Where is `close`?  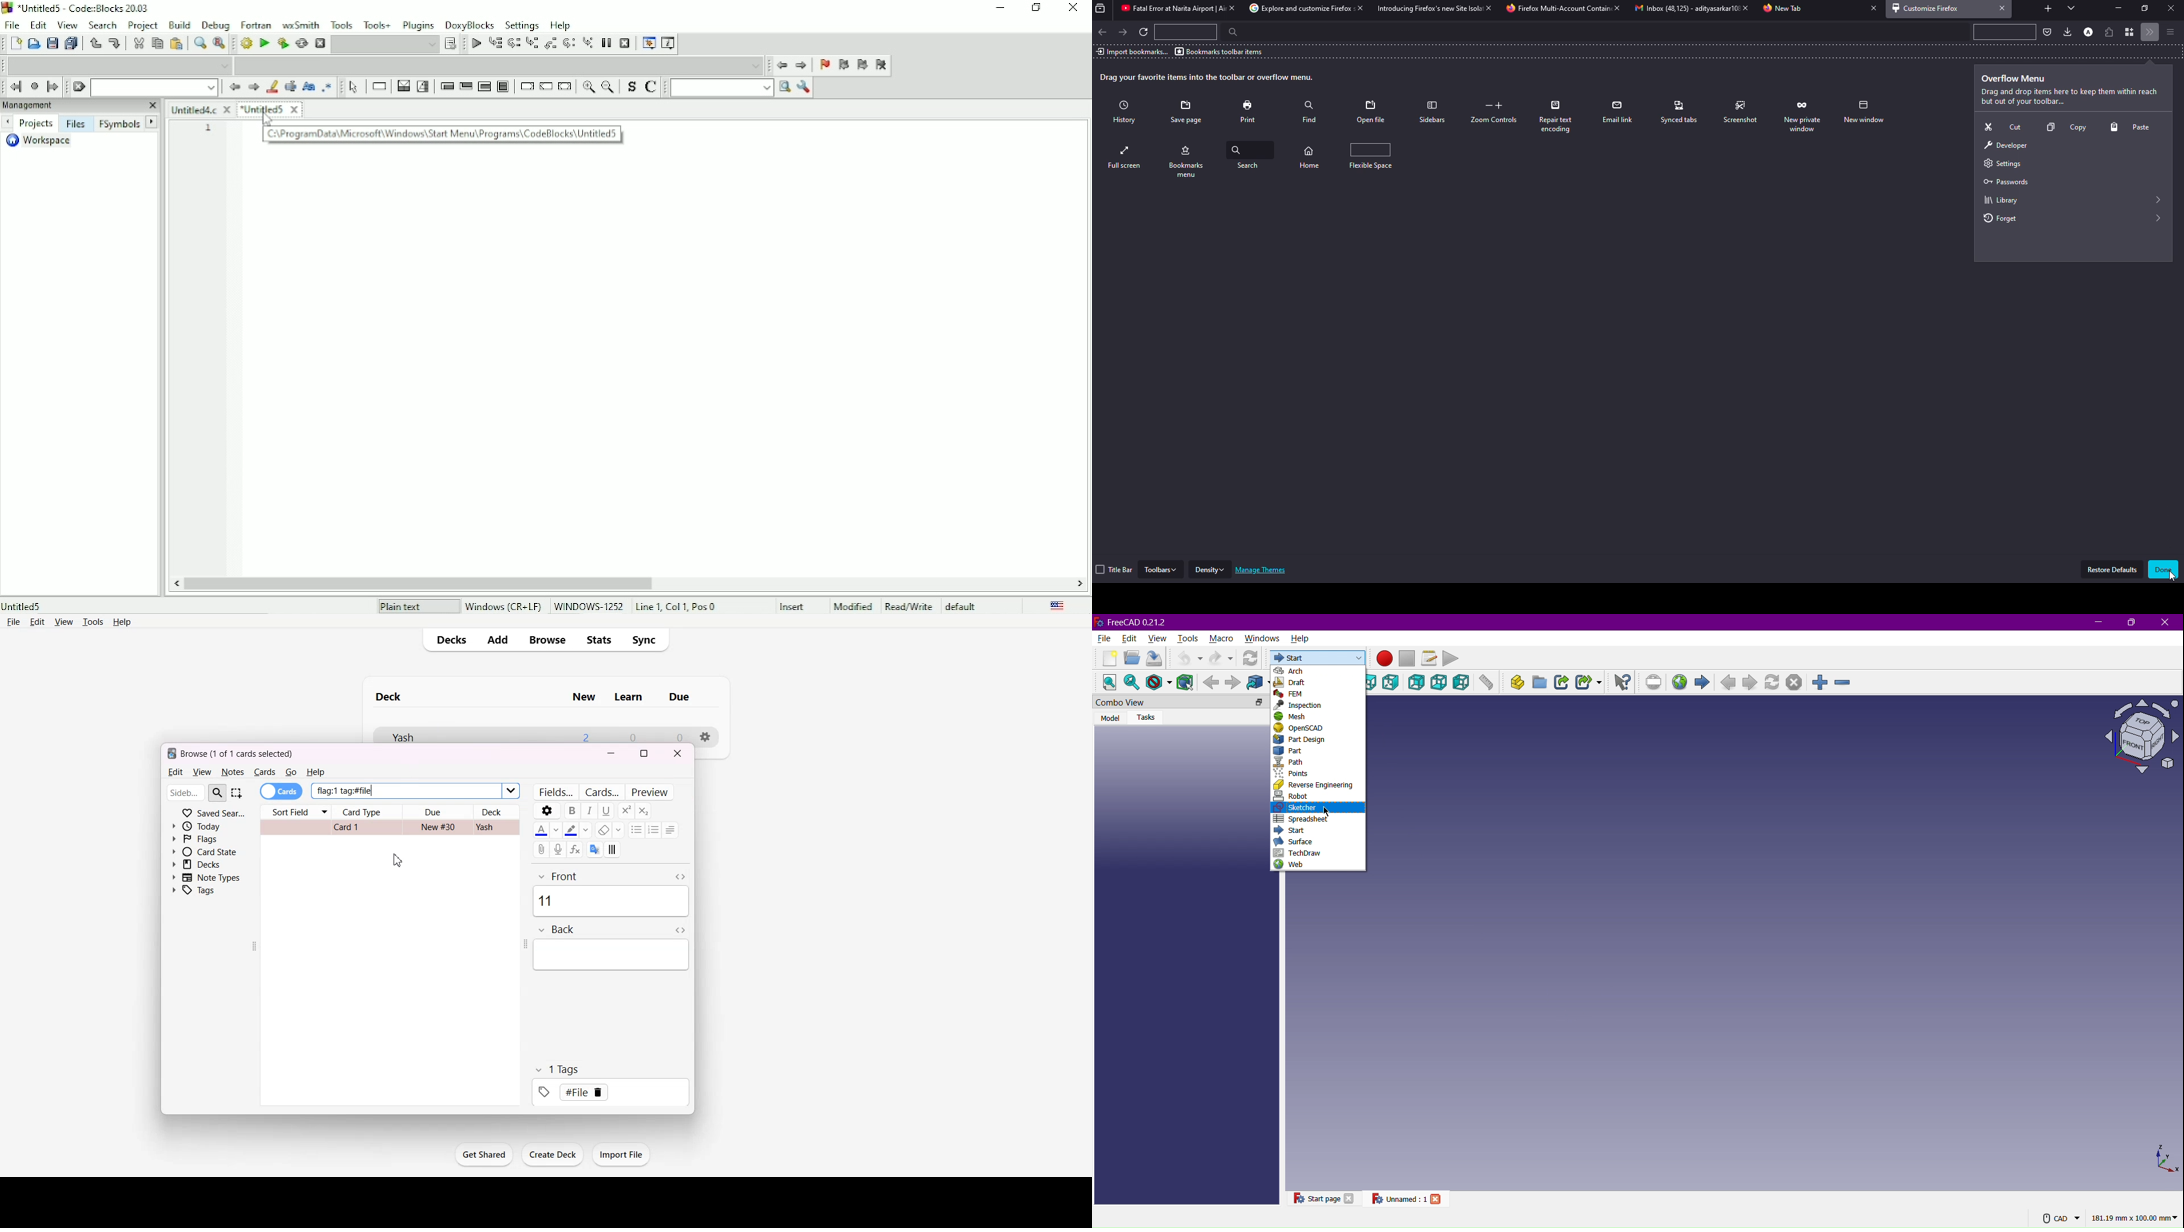
close is located at coordinates (1616, 9).